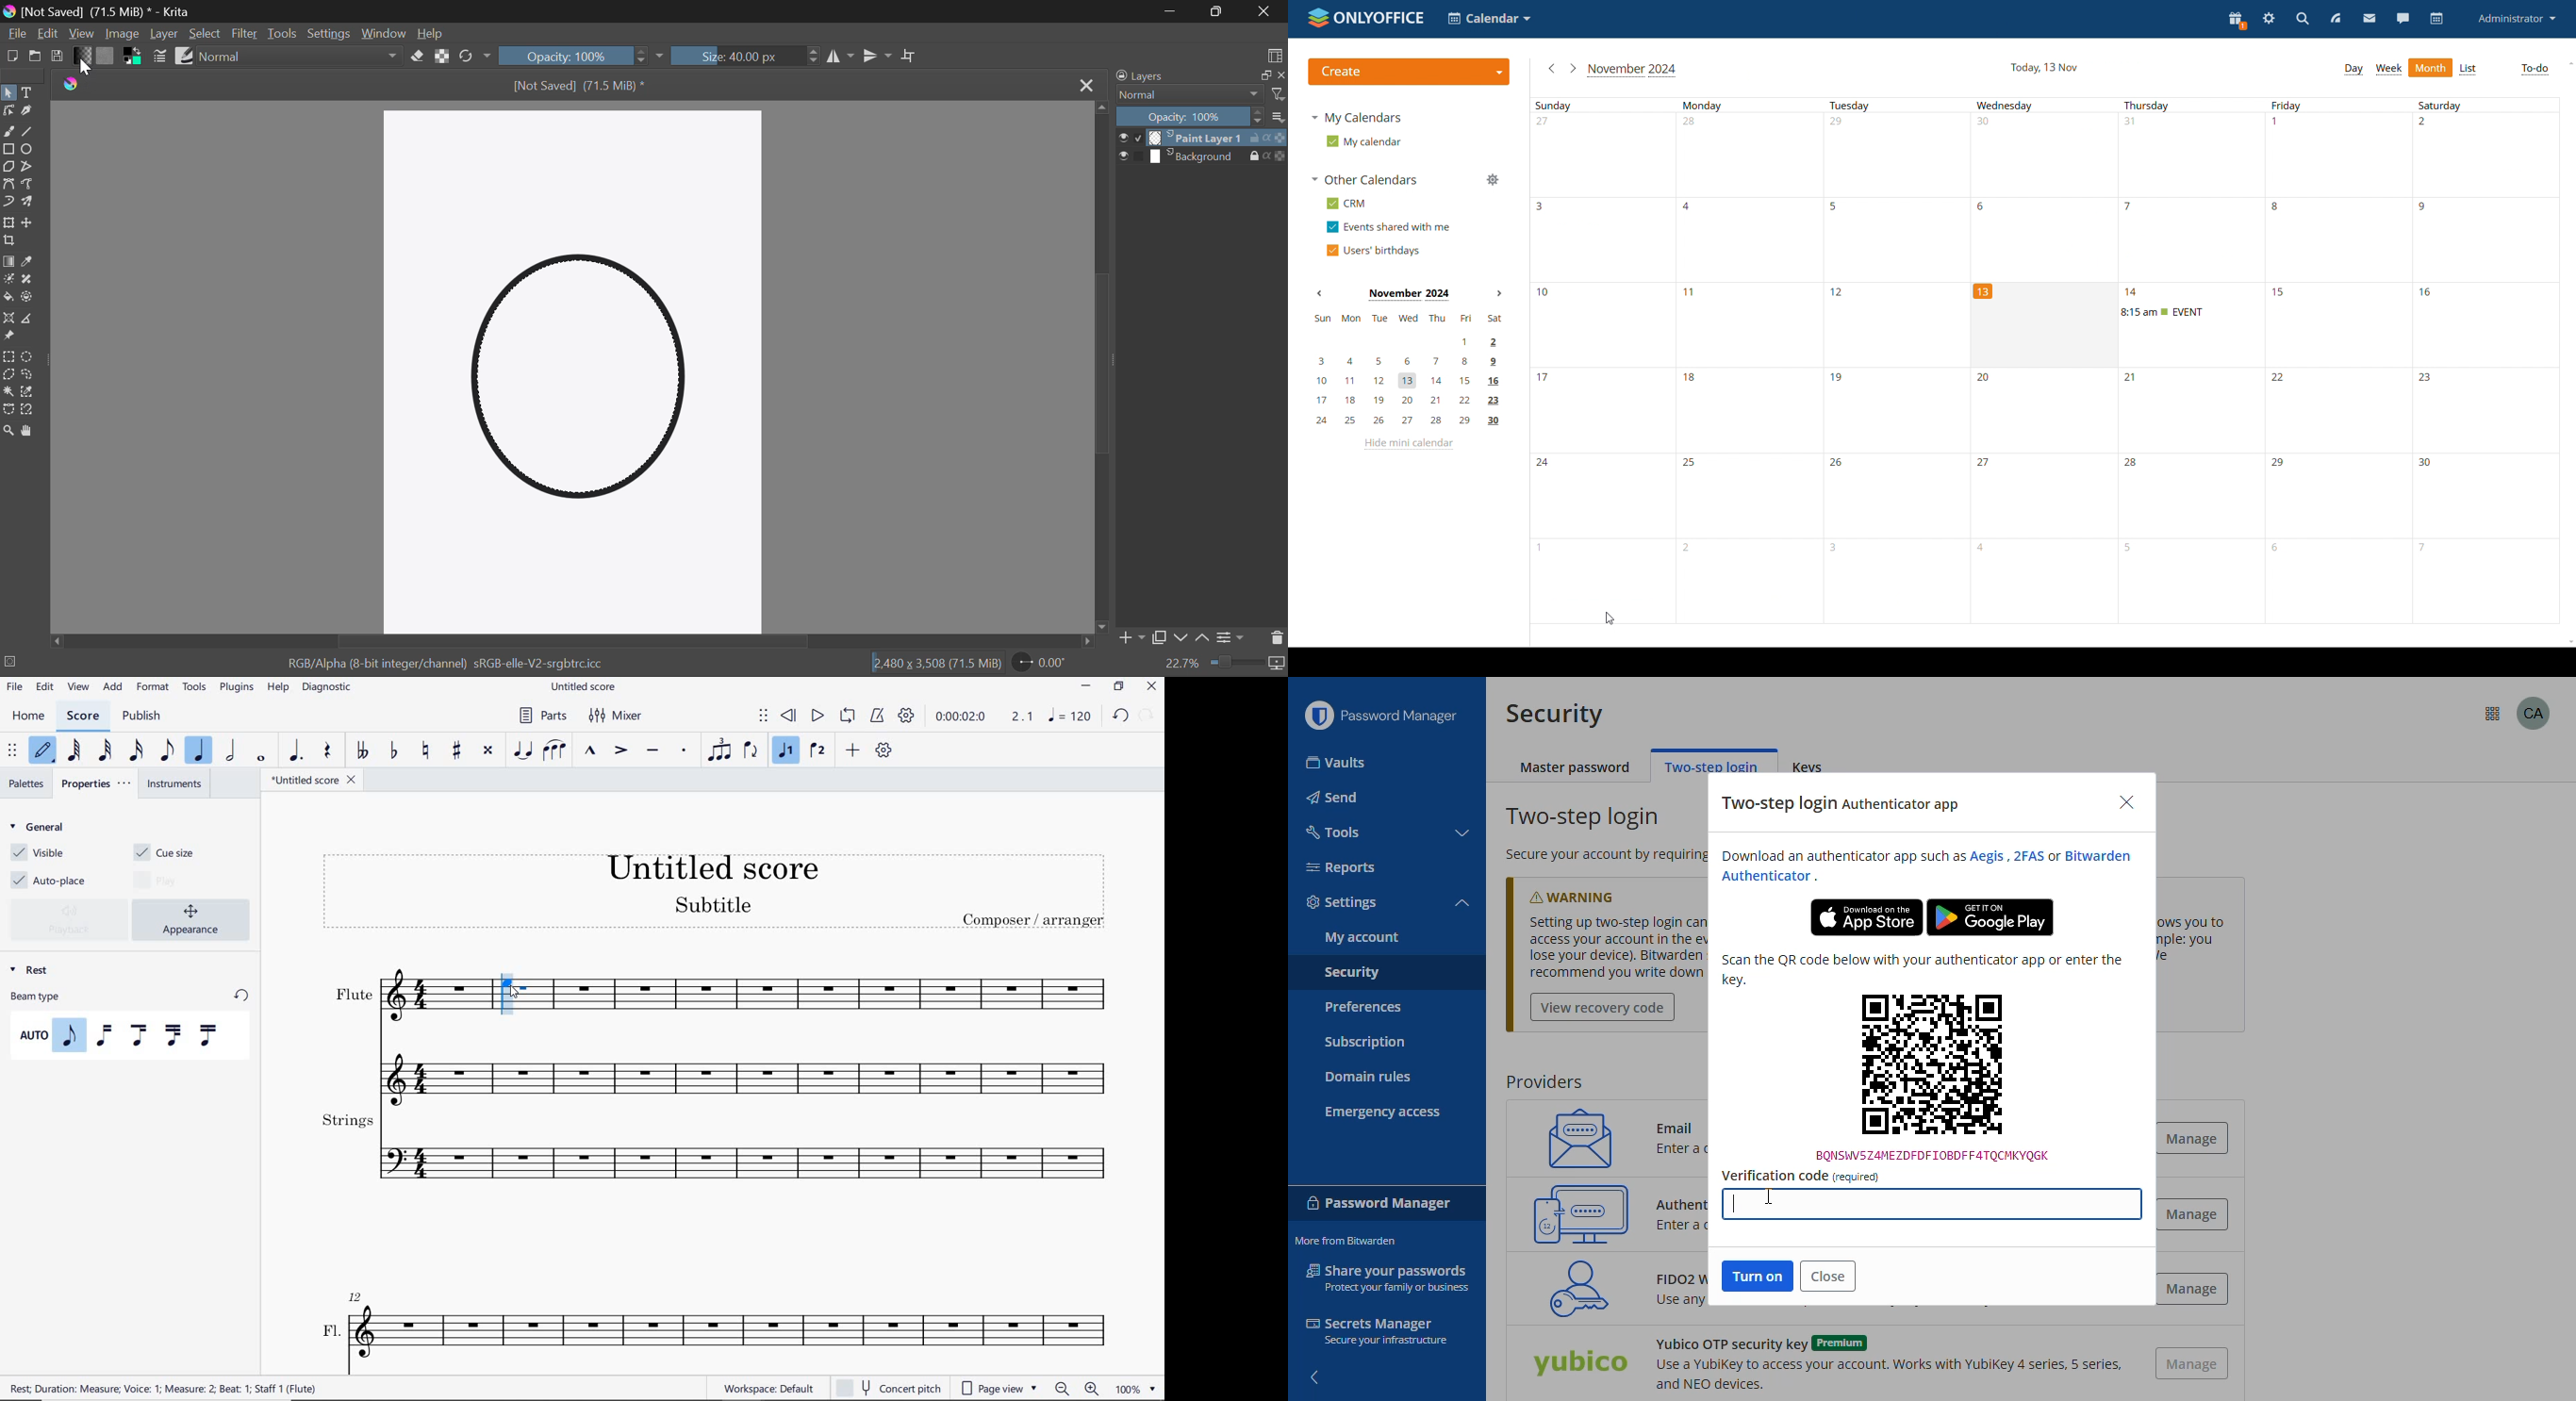  Describe the element at coordinates (1681, 1124) in the screenshot. I see `Email` at that location.